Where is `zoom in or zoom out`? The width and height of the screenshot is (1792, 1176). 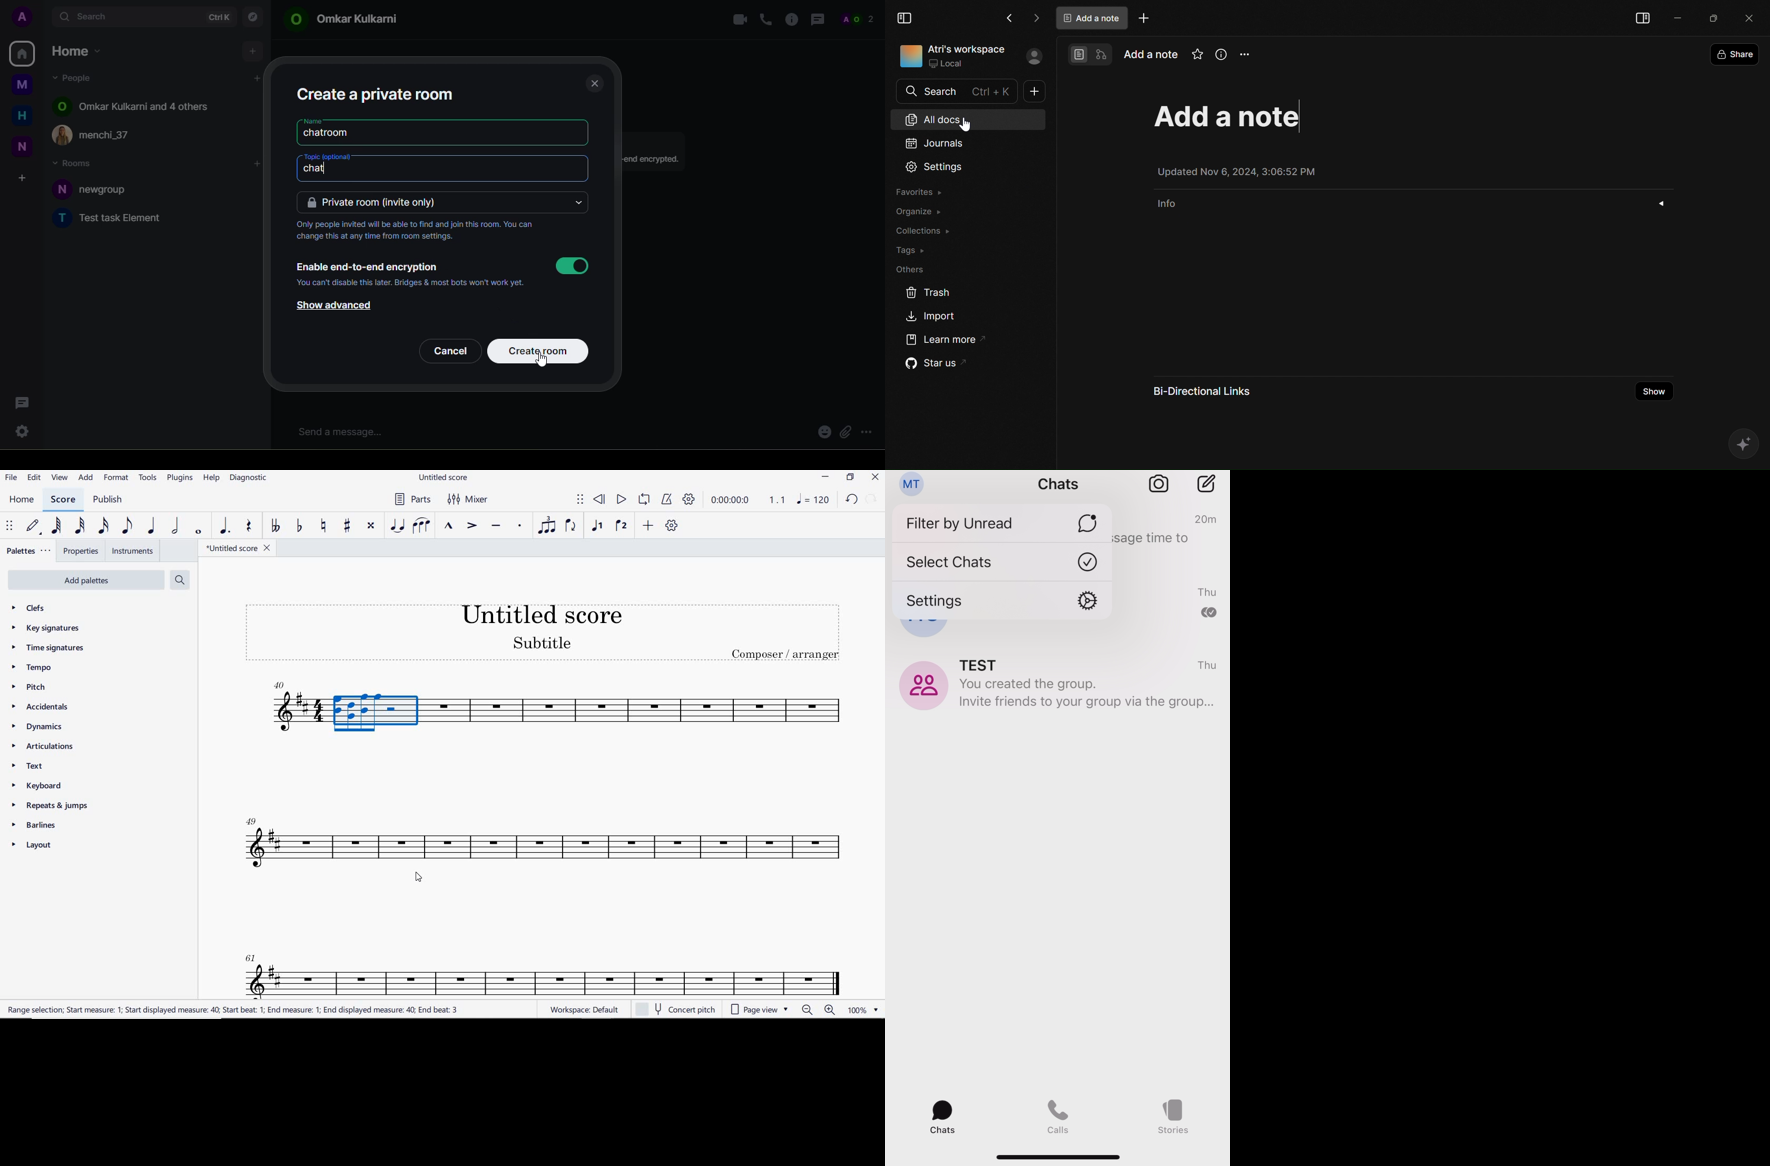 zoom in or zoom out is located at coordinates (820, 1012).